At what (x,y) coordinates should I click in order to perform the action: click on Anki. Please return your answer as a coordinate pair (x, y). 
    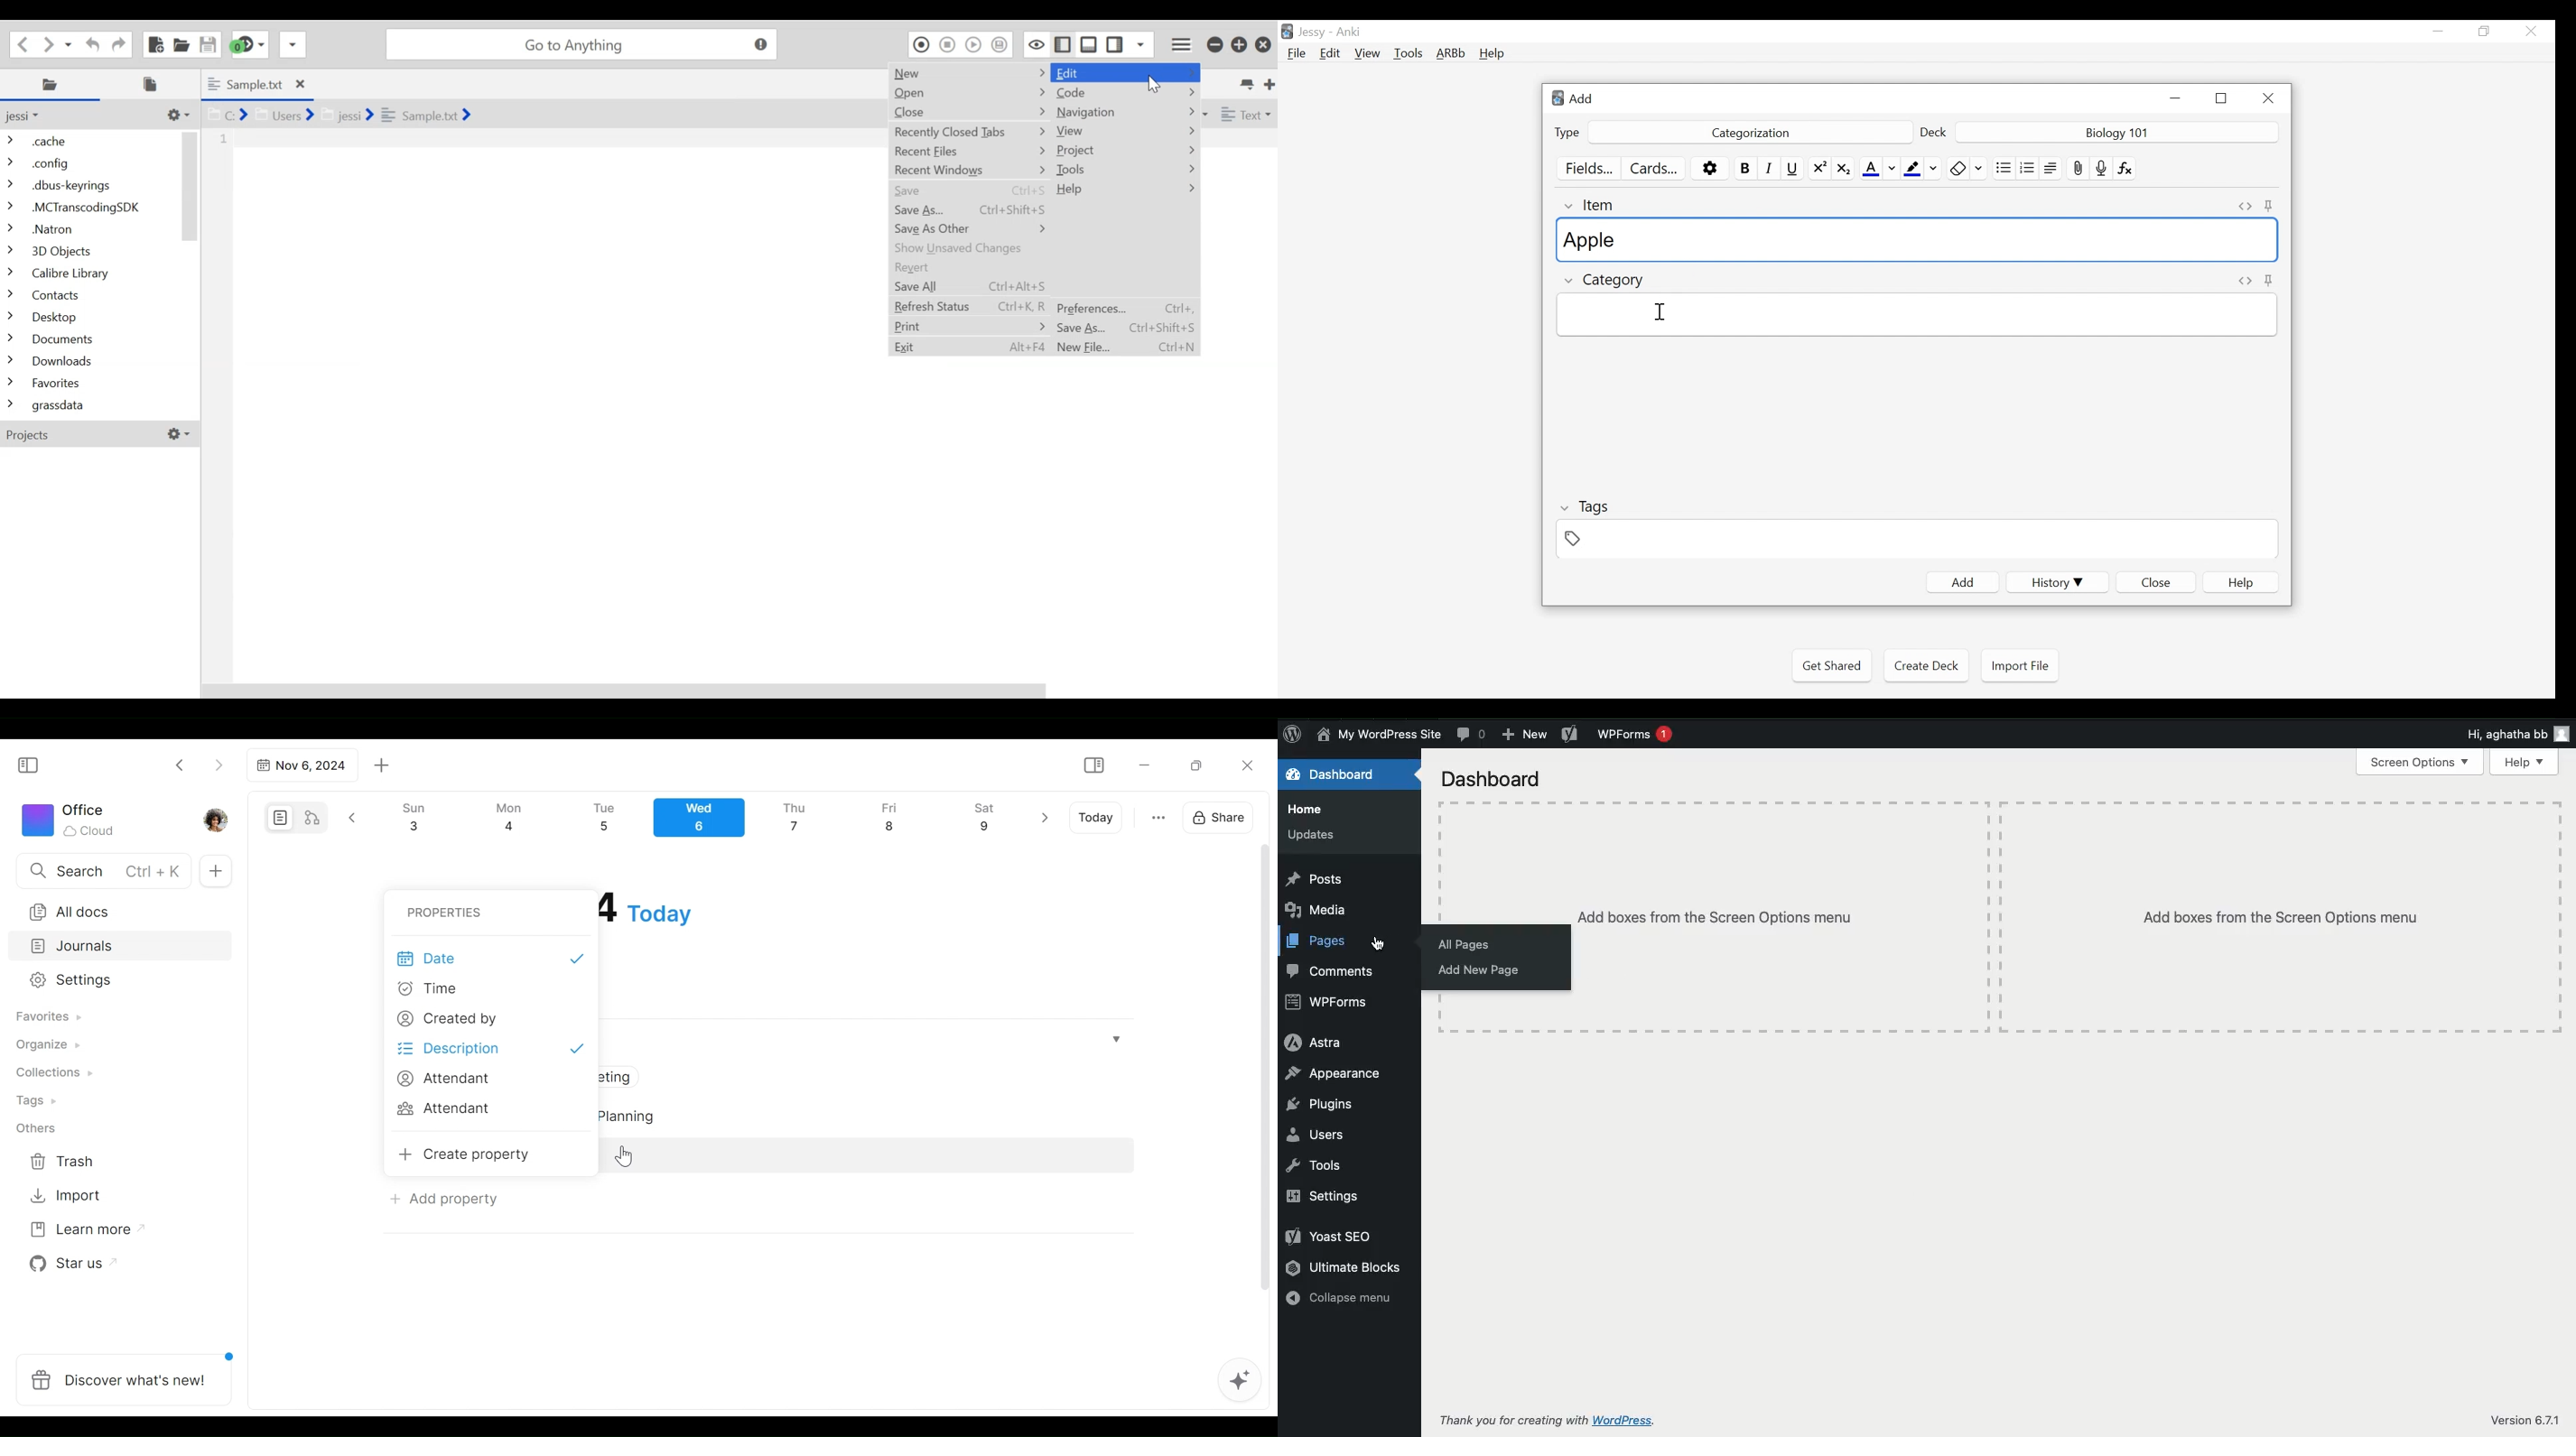
    Looking at the image, I should click on (1349, 32).